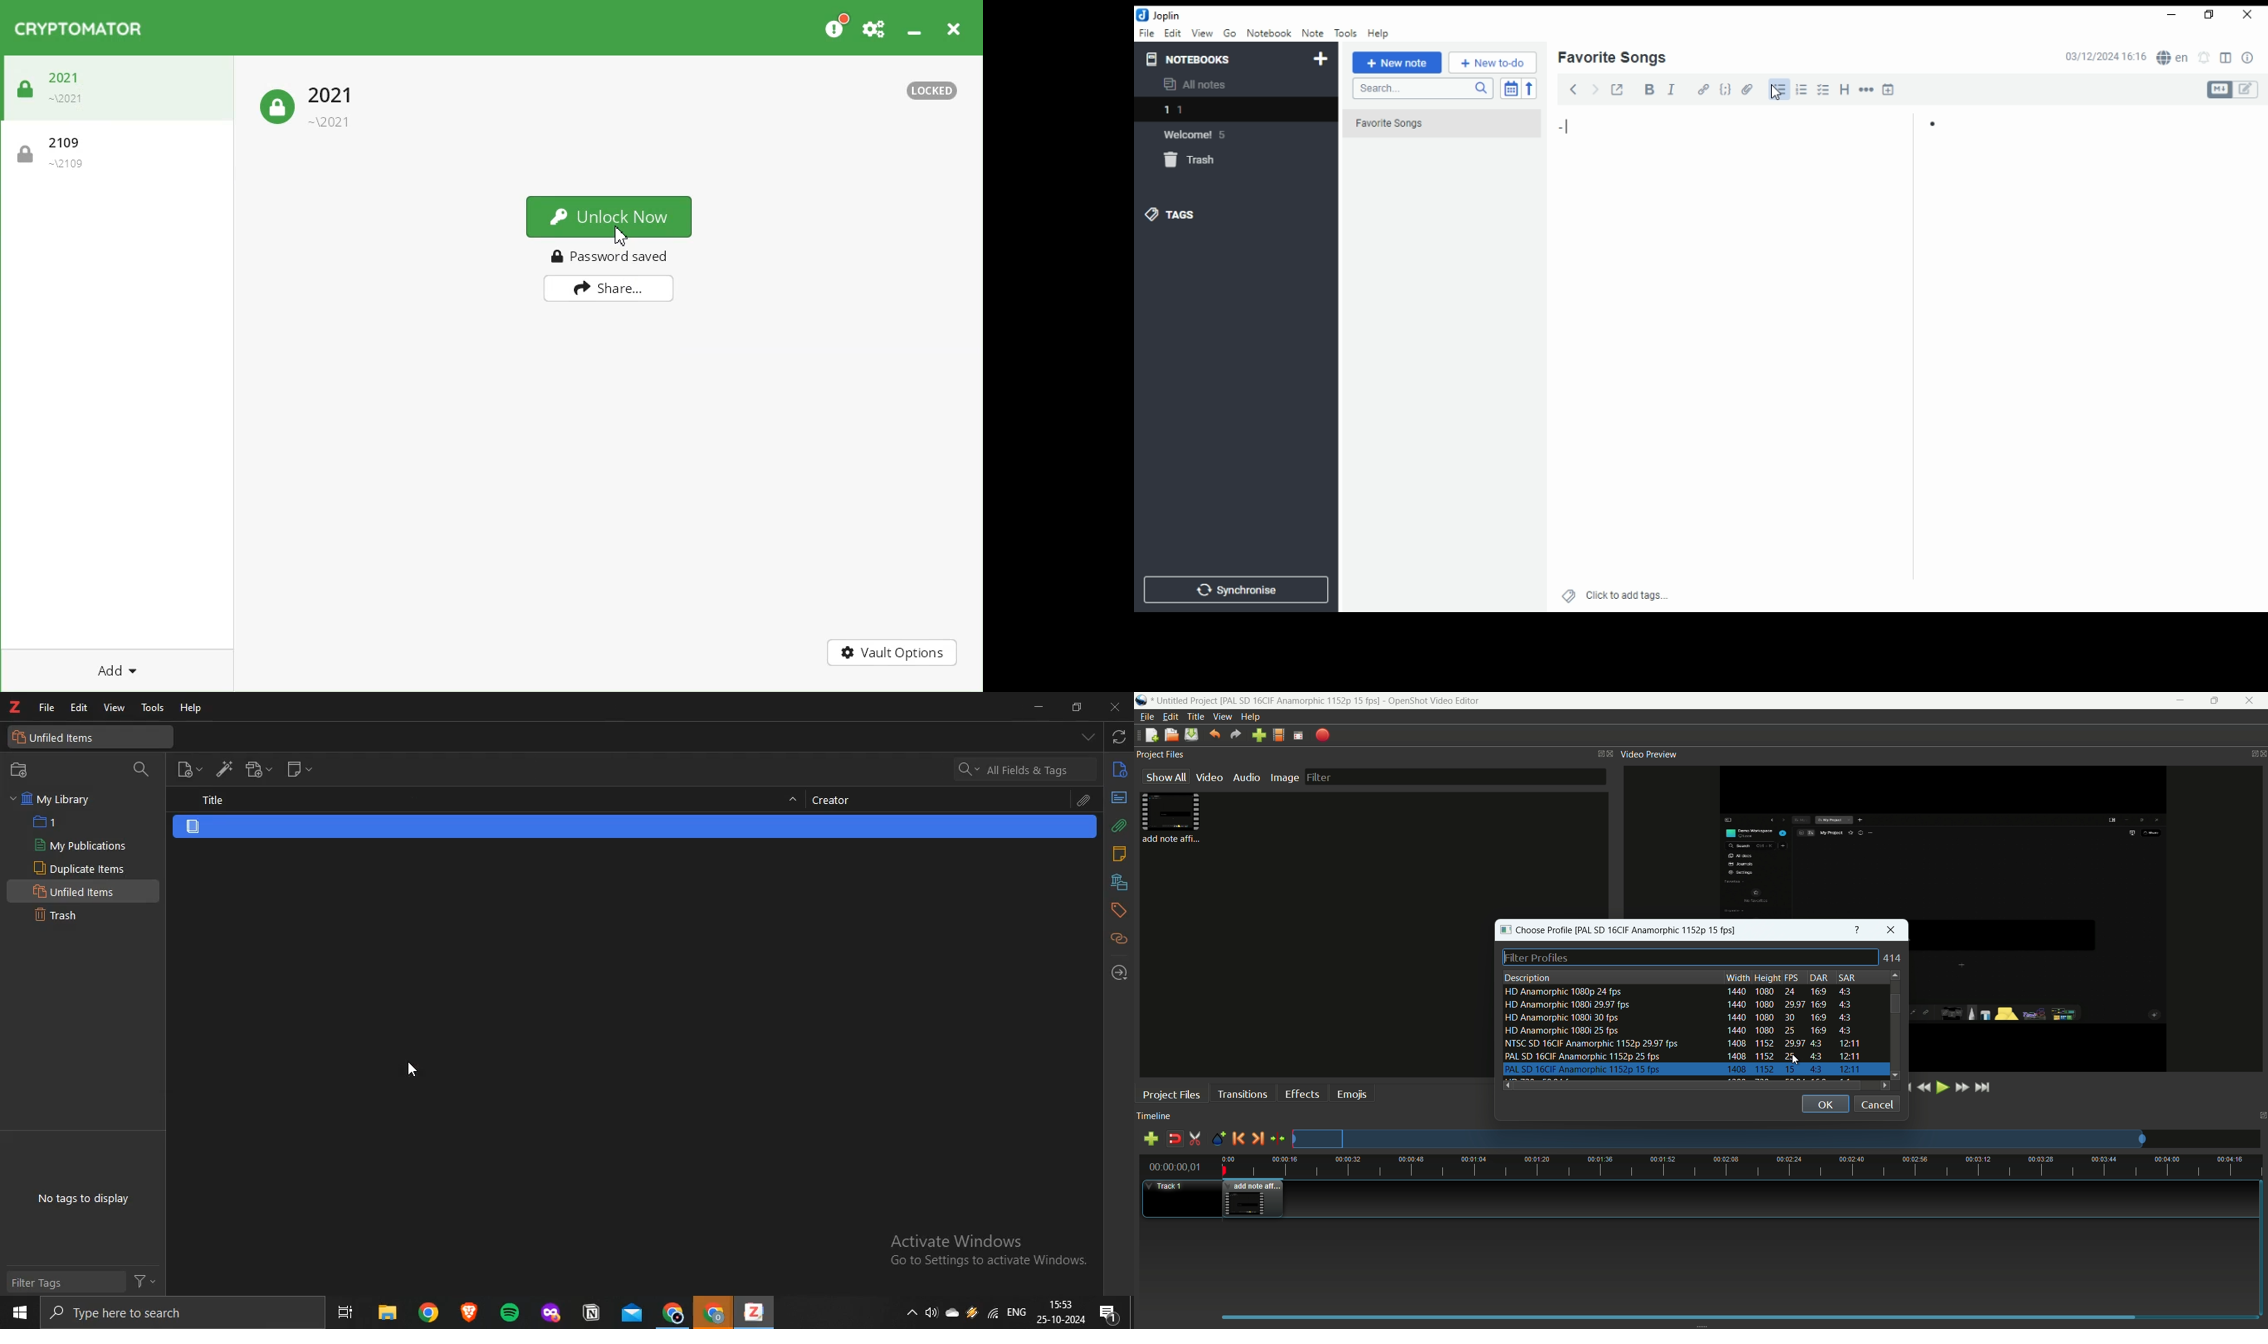  I want to click on restore down, so click(1077, 709).